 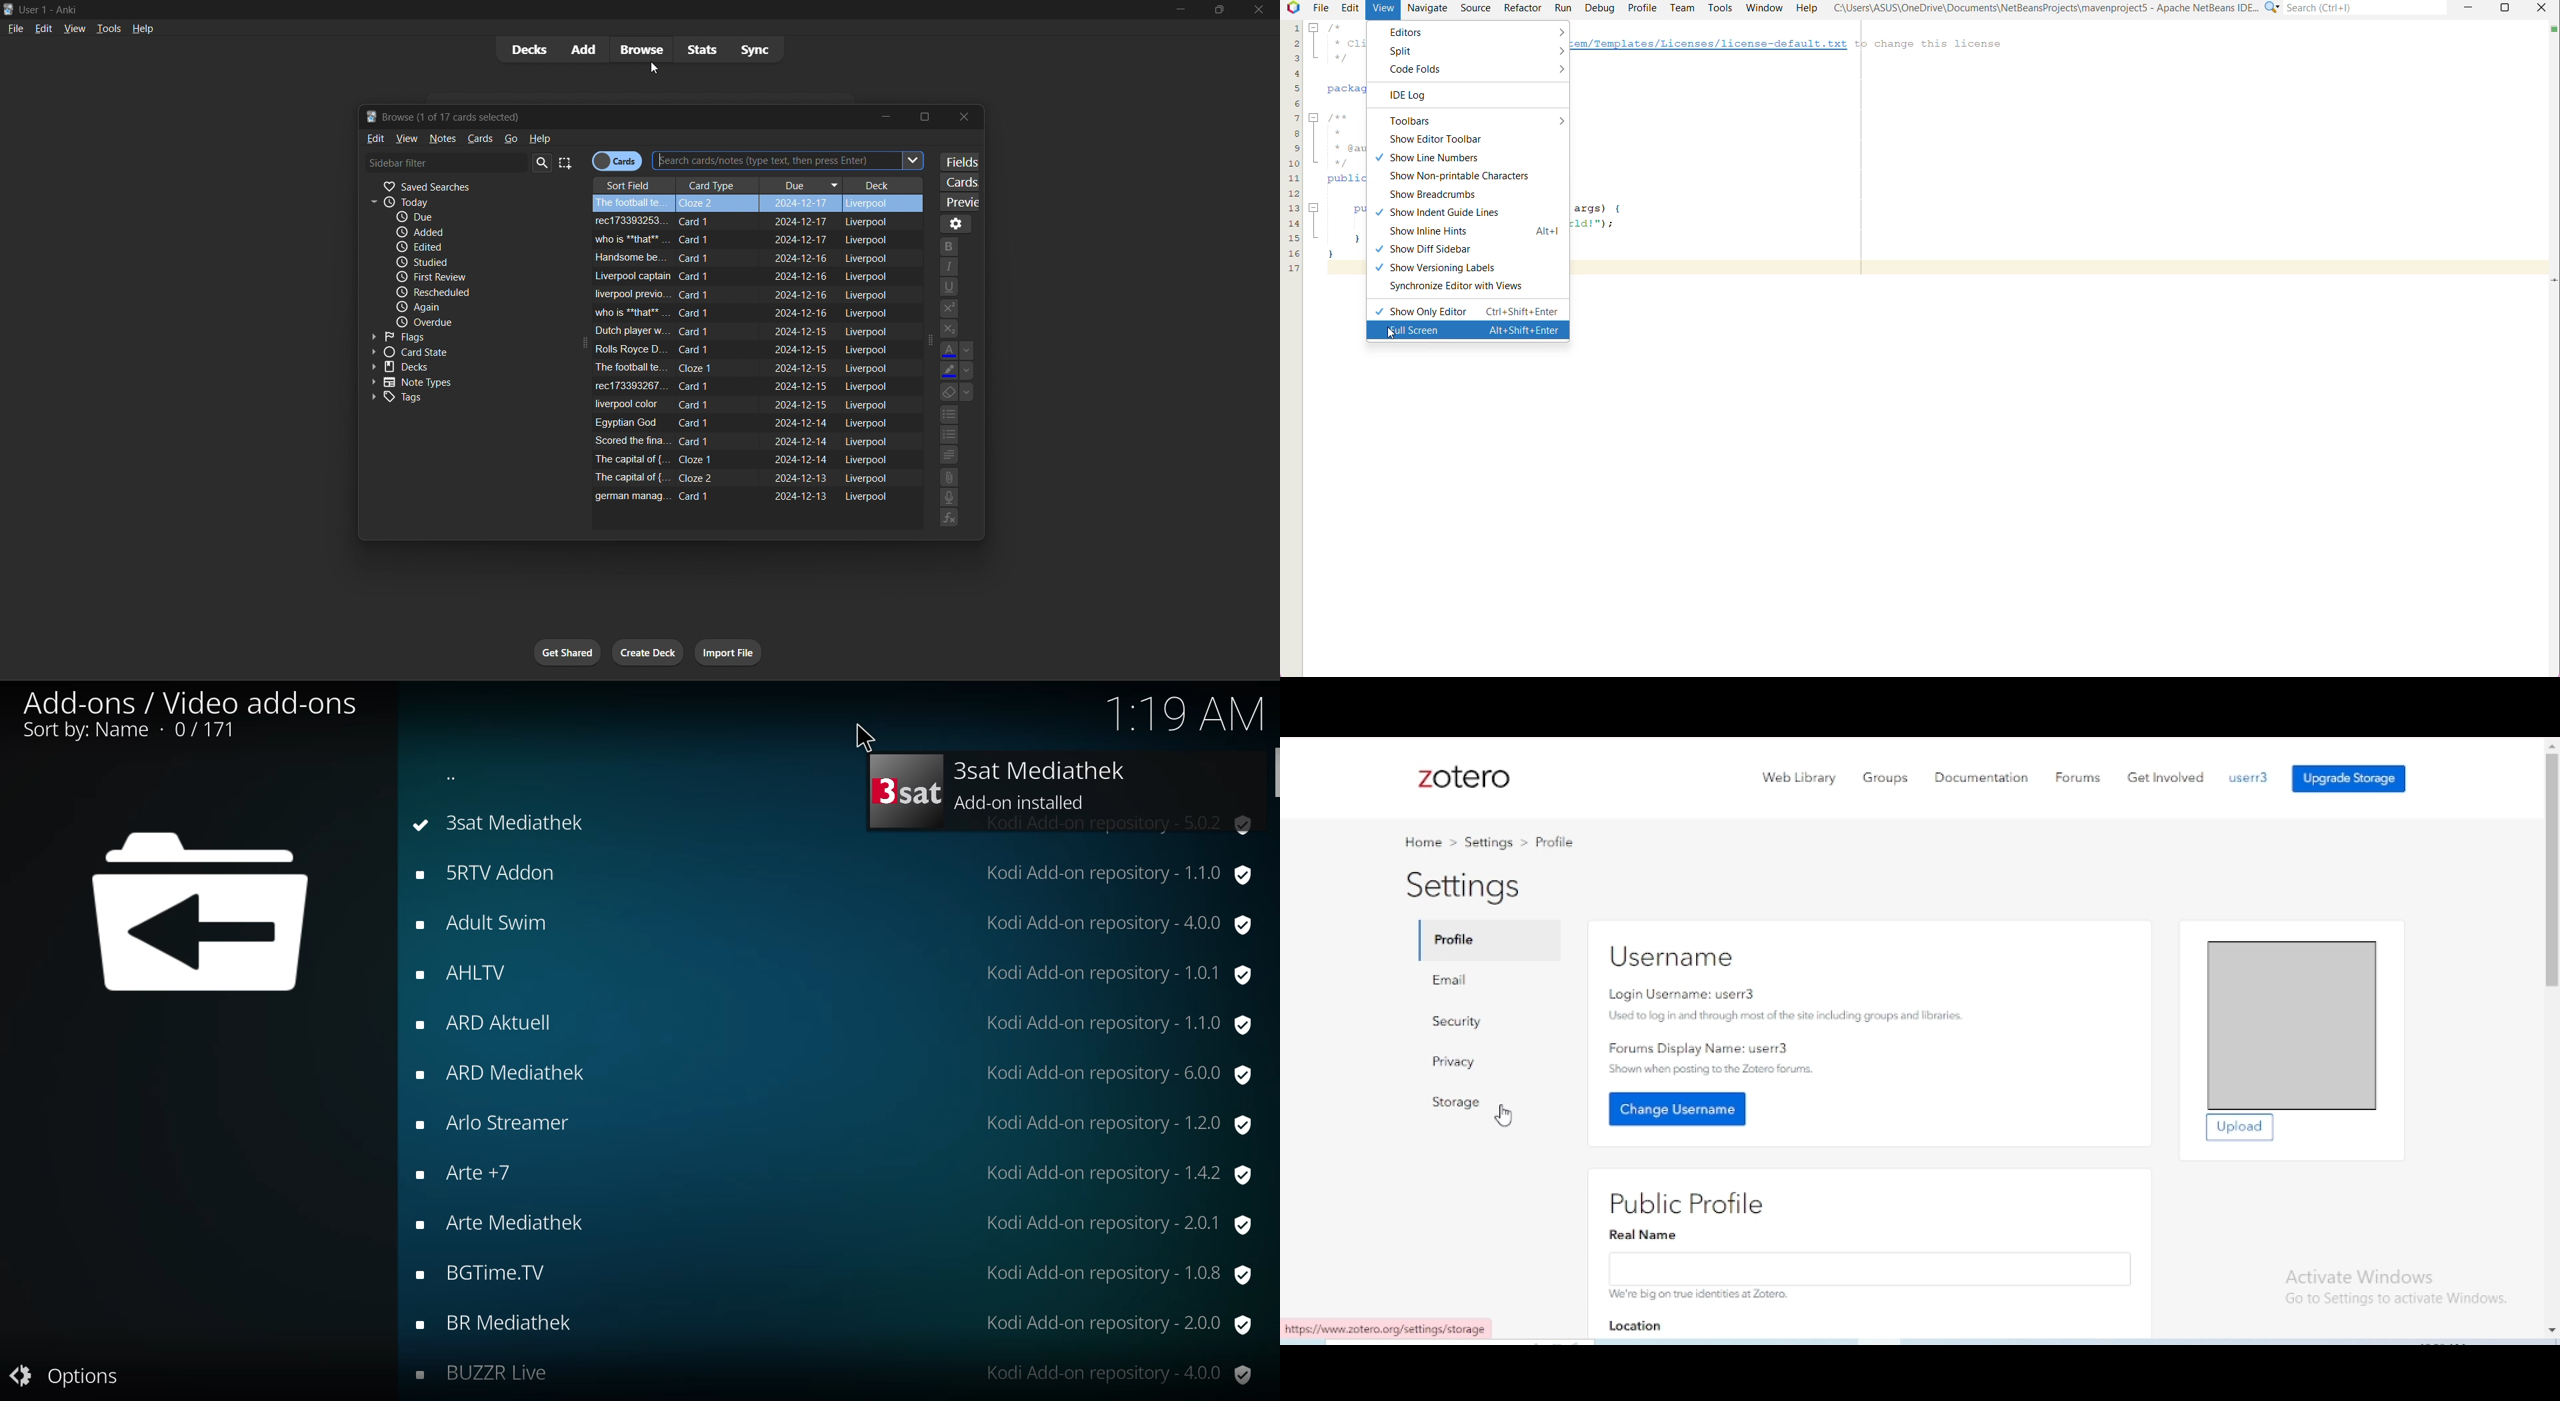 I want to click on speech, so click(x=952, y=497).